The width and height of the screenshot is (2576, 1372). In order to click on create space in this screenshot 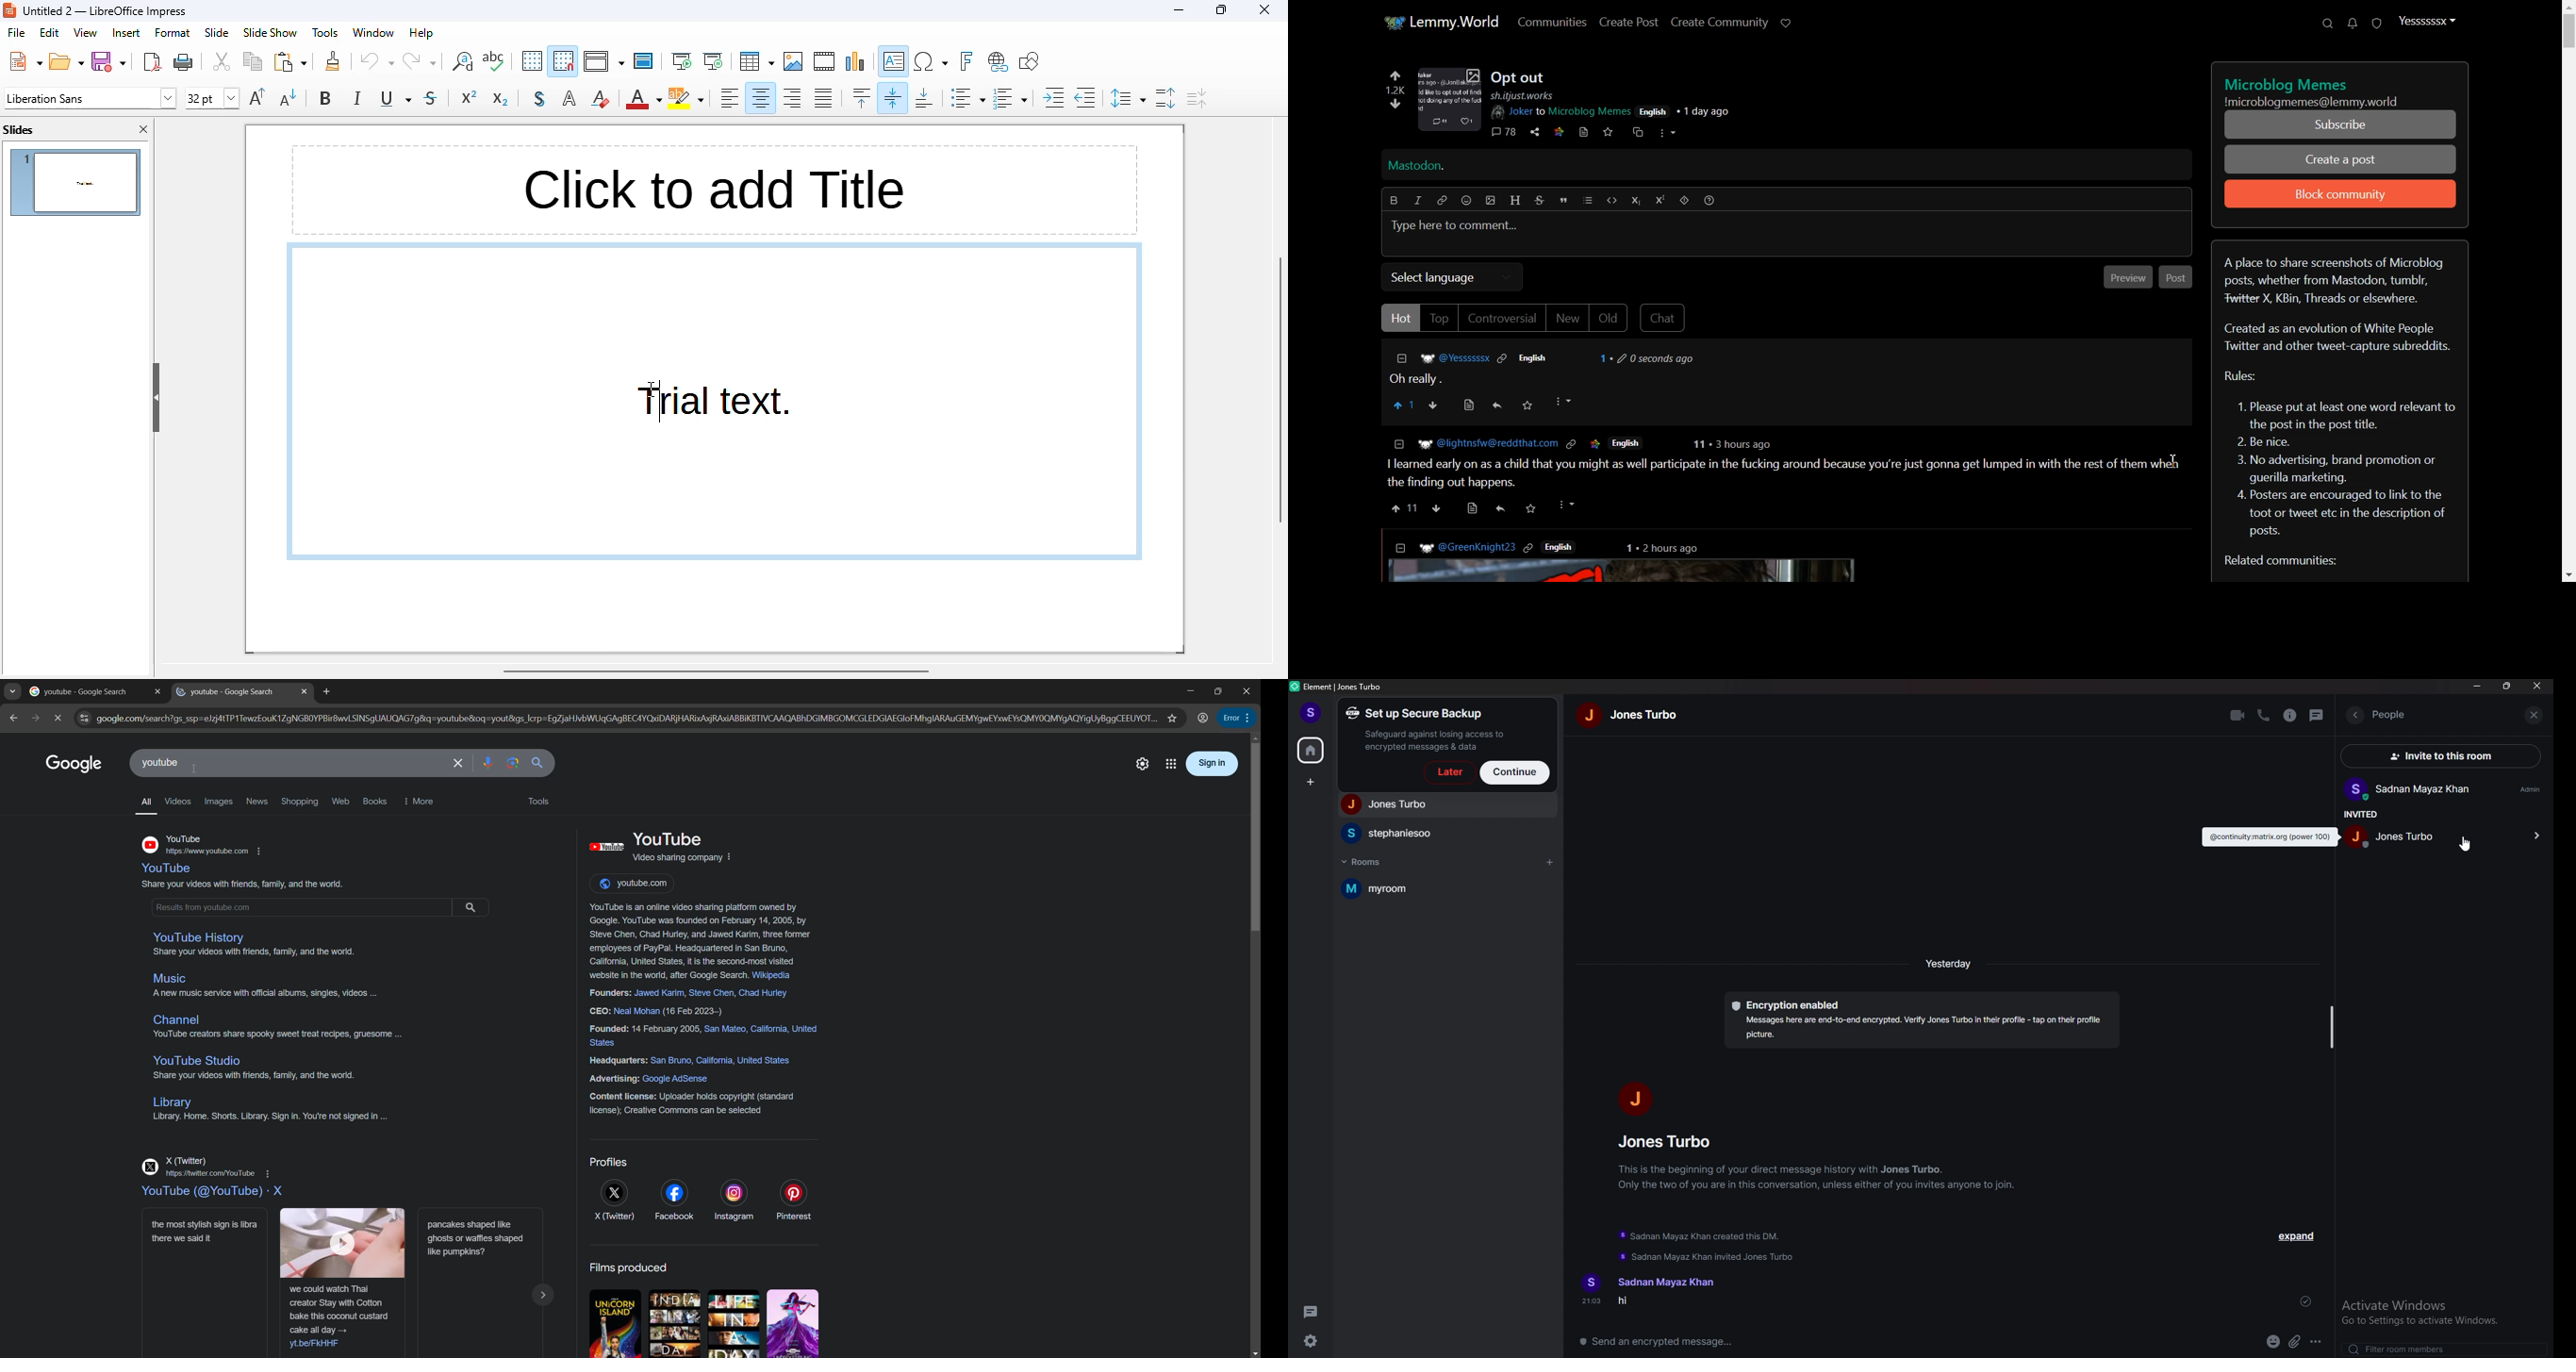, I will do `click(1312, 782)`.